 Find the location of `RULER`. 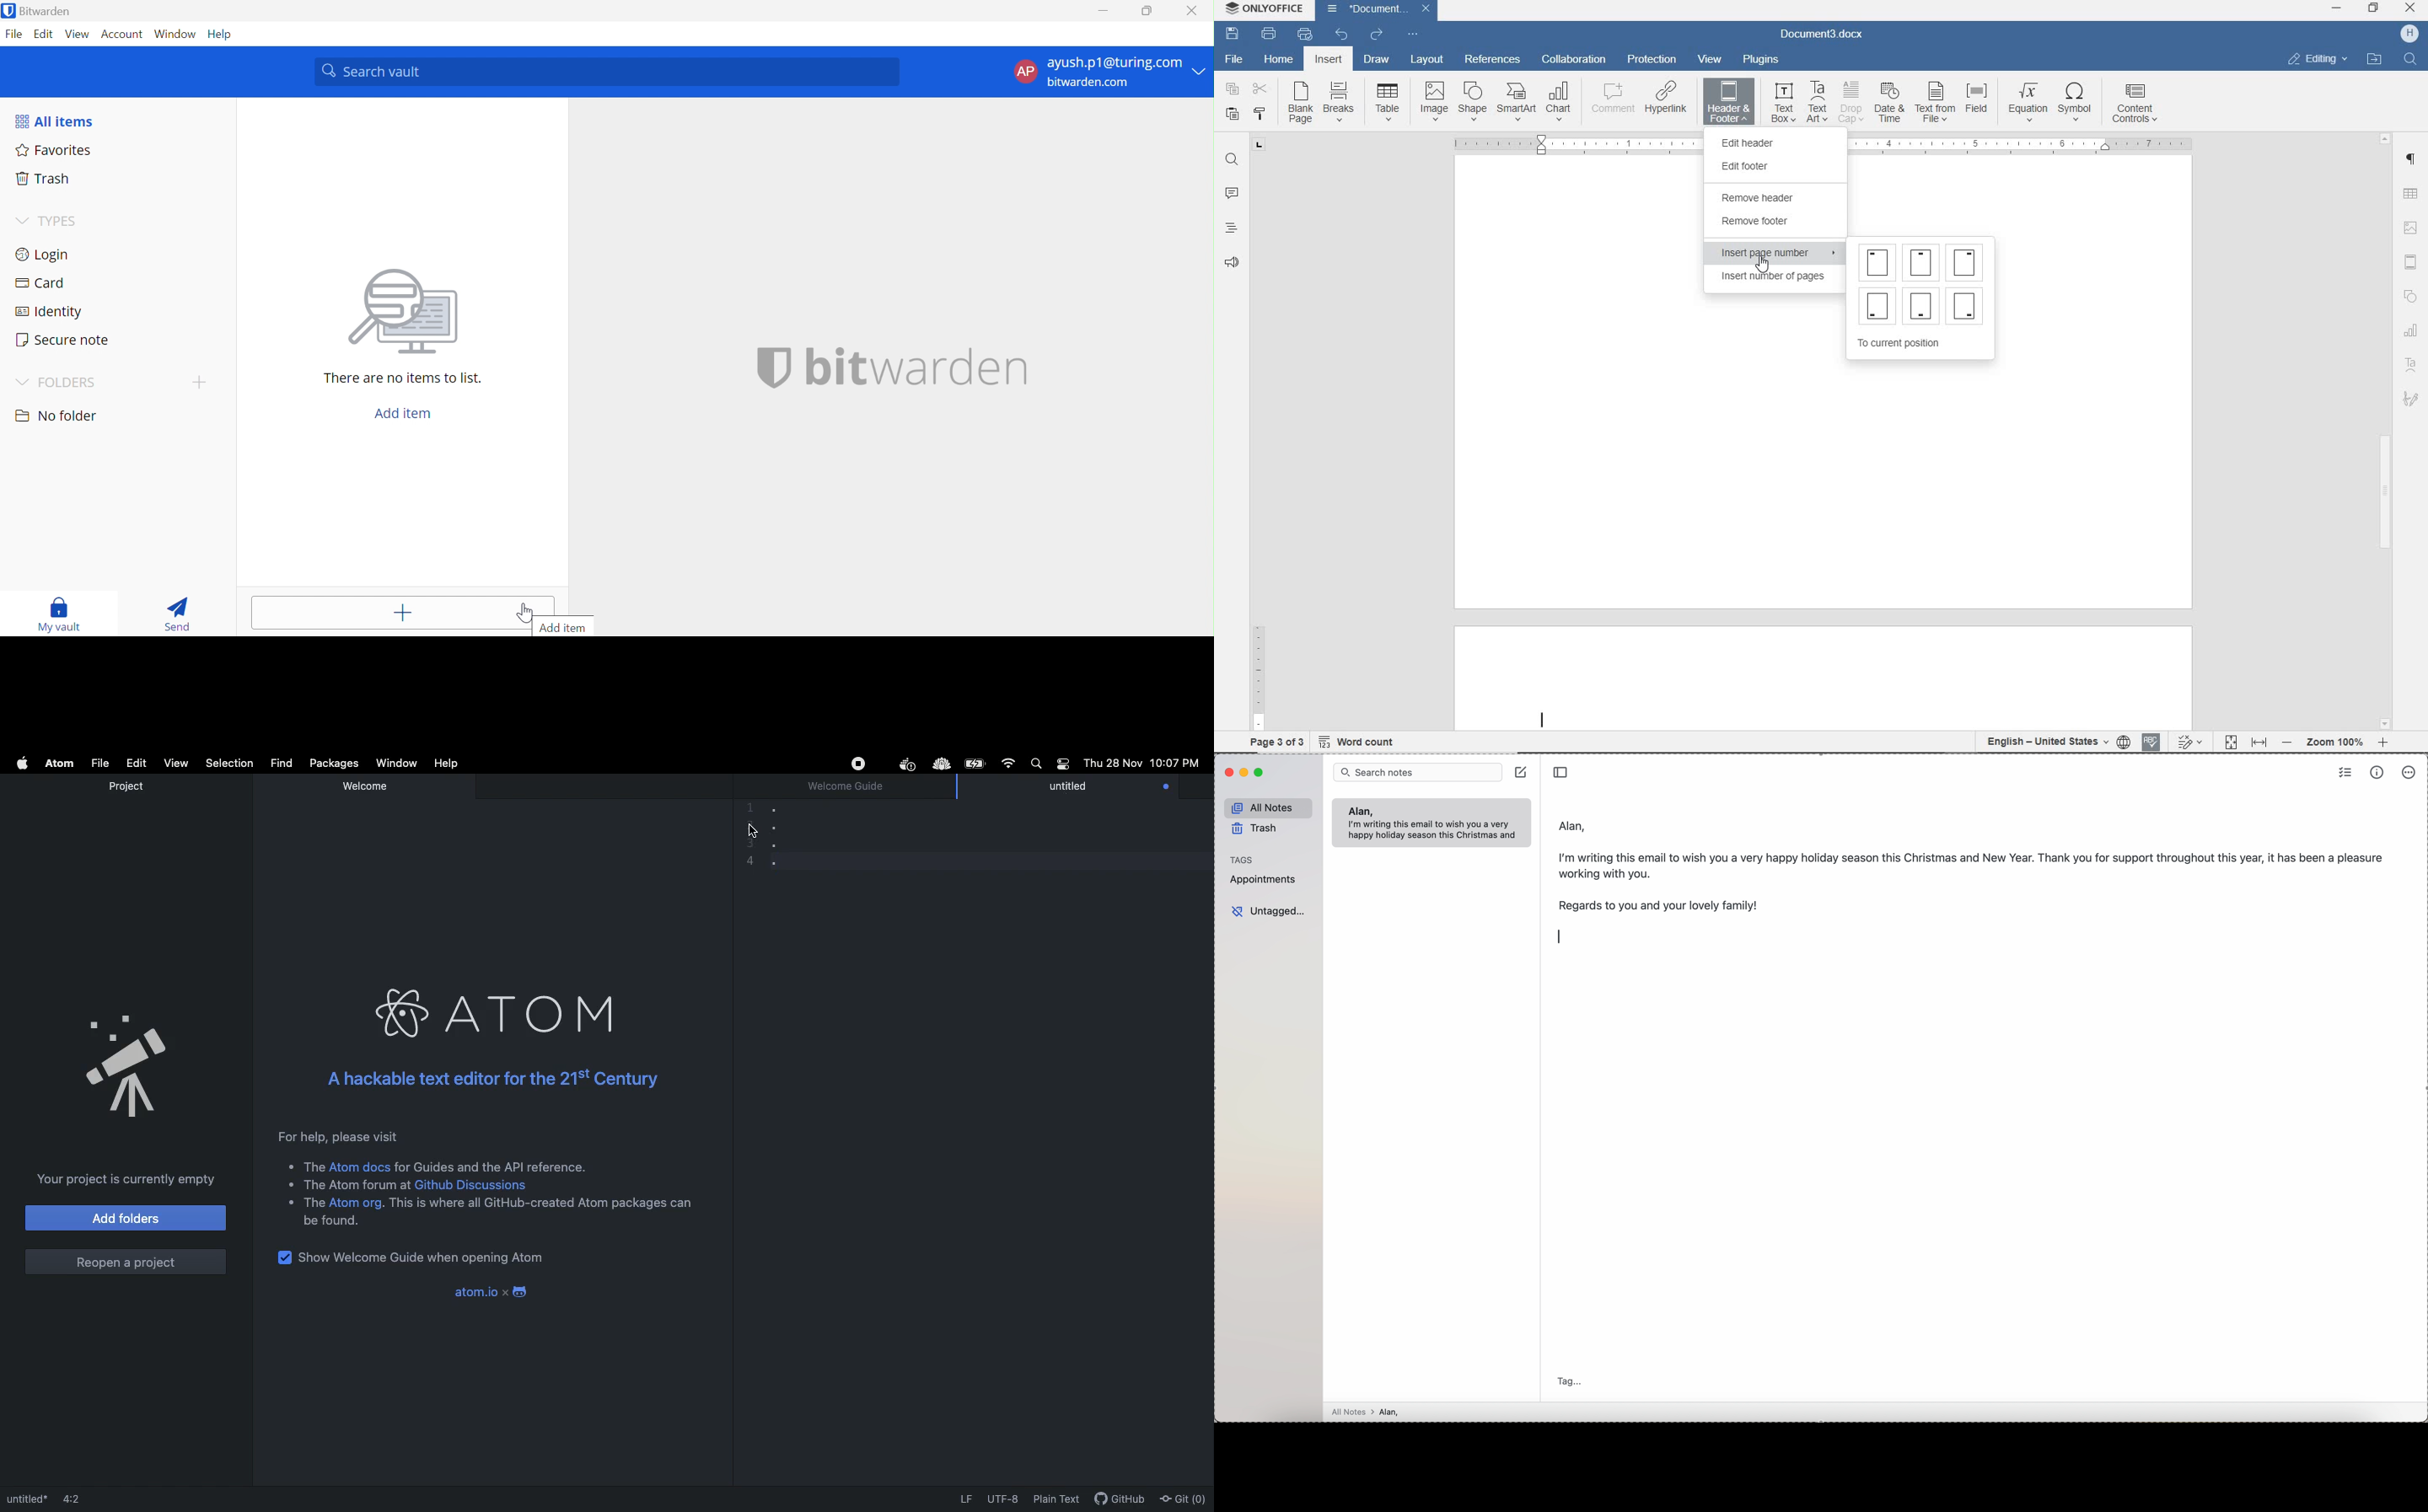

RULER is located at coordinates (1258, 649).